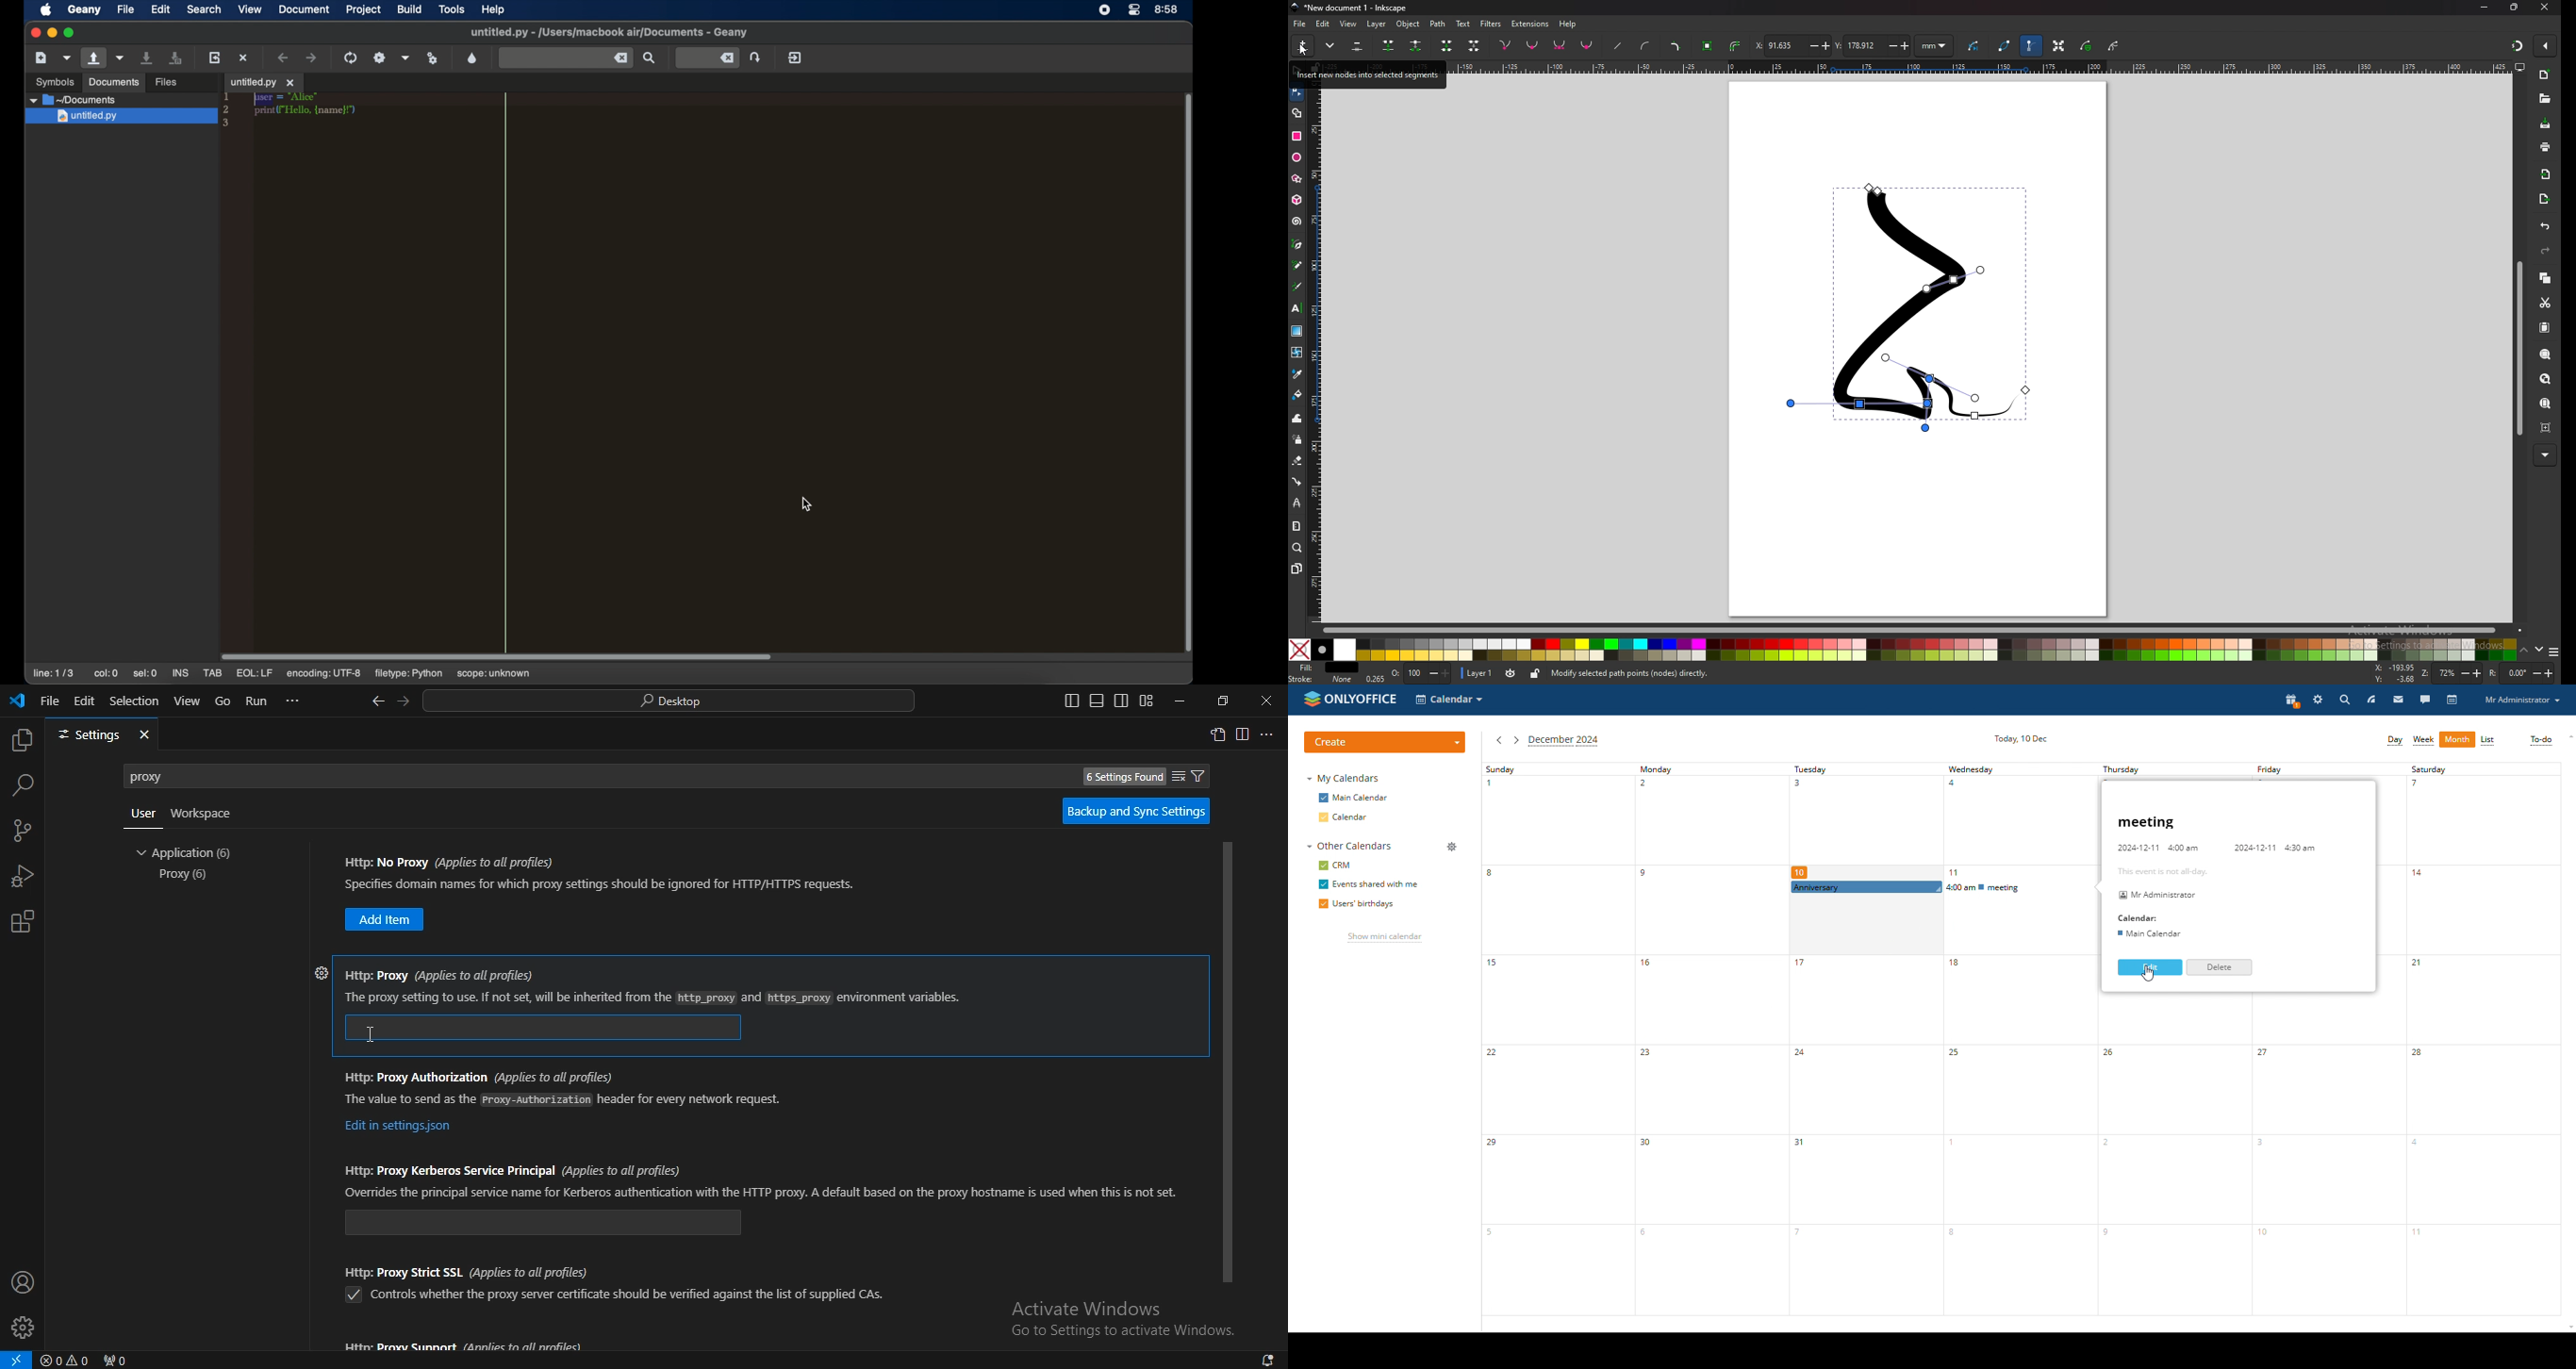 This screenshot has width=2576, height=1372. What do you see at coordinates (54, 82) in the screenshot?
I see `symbols` at bounding box center [54, 82].